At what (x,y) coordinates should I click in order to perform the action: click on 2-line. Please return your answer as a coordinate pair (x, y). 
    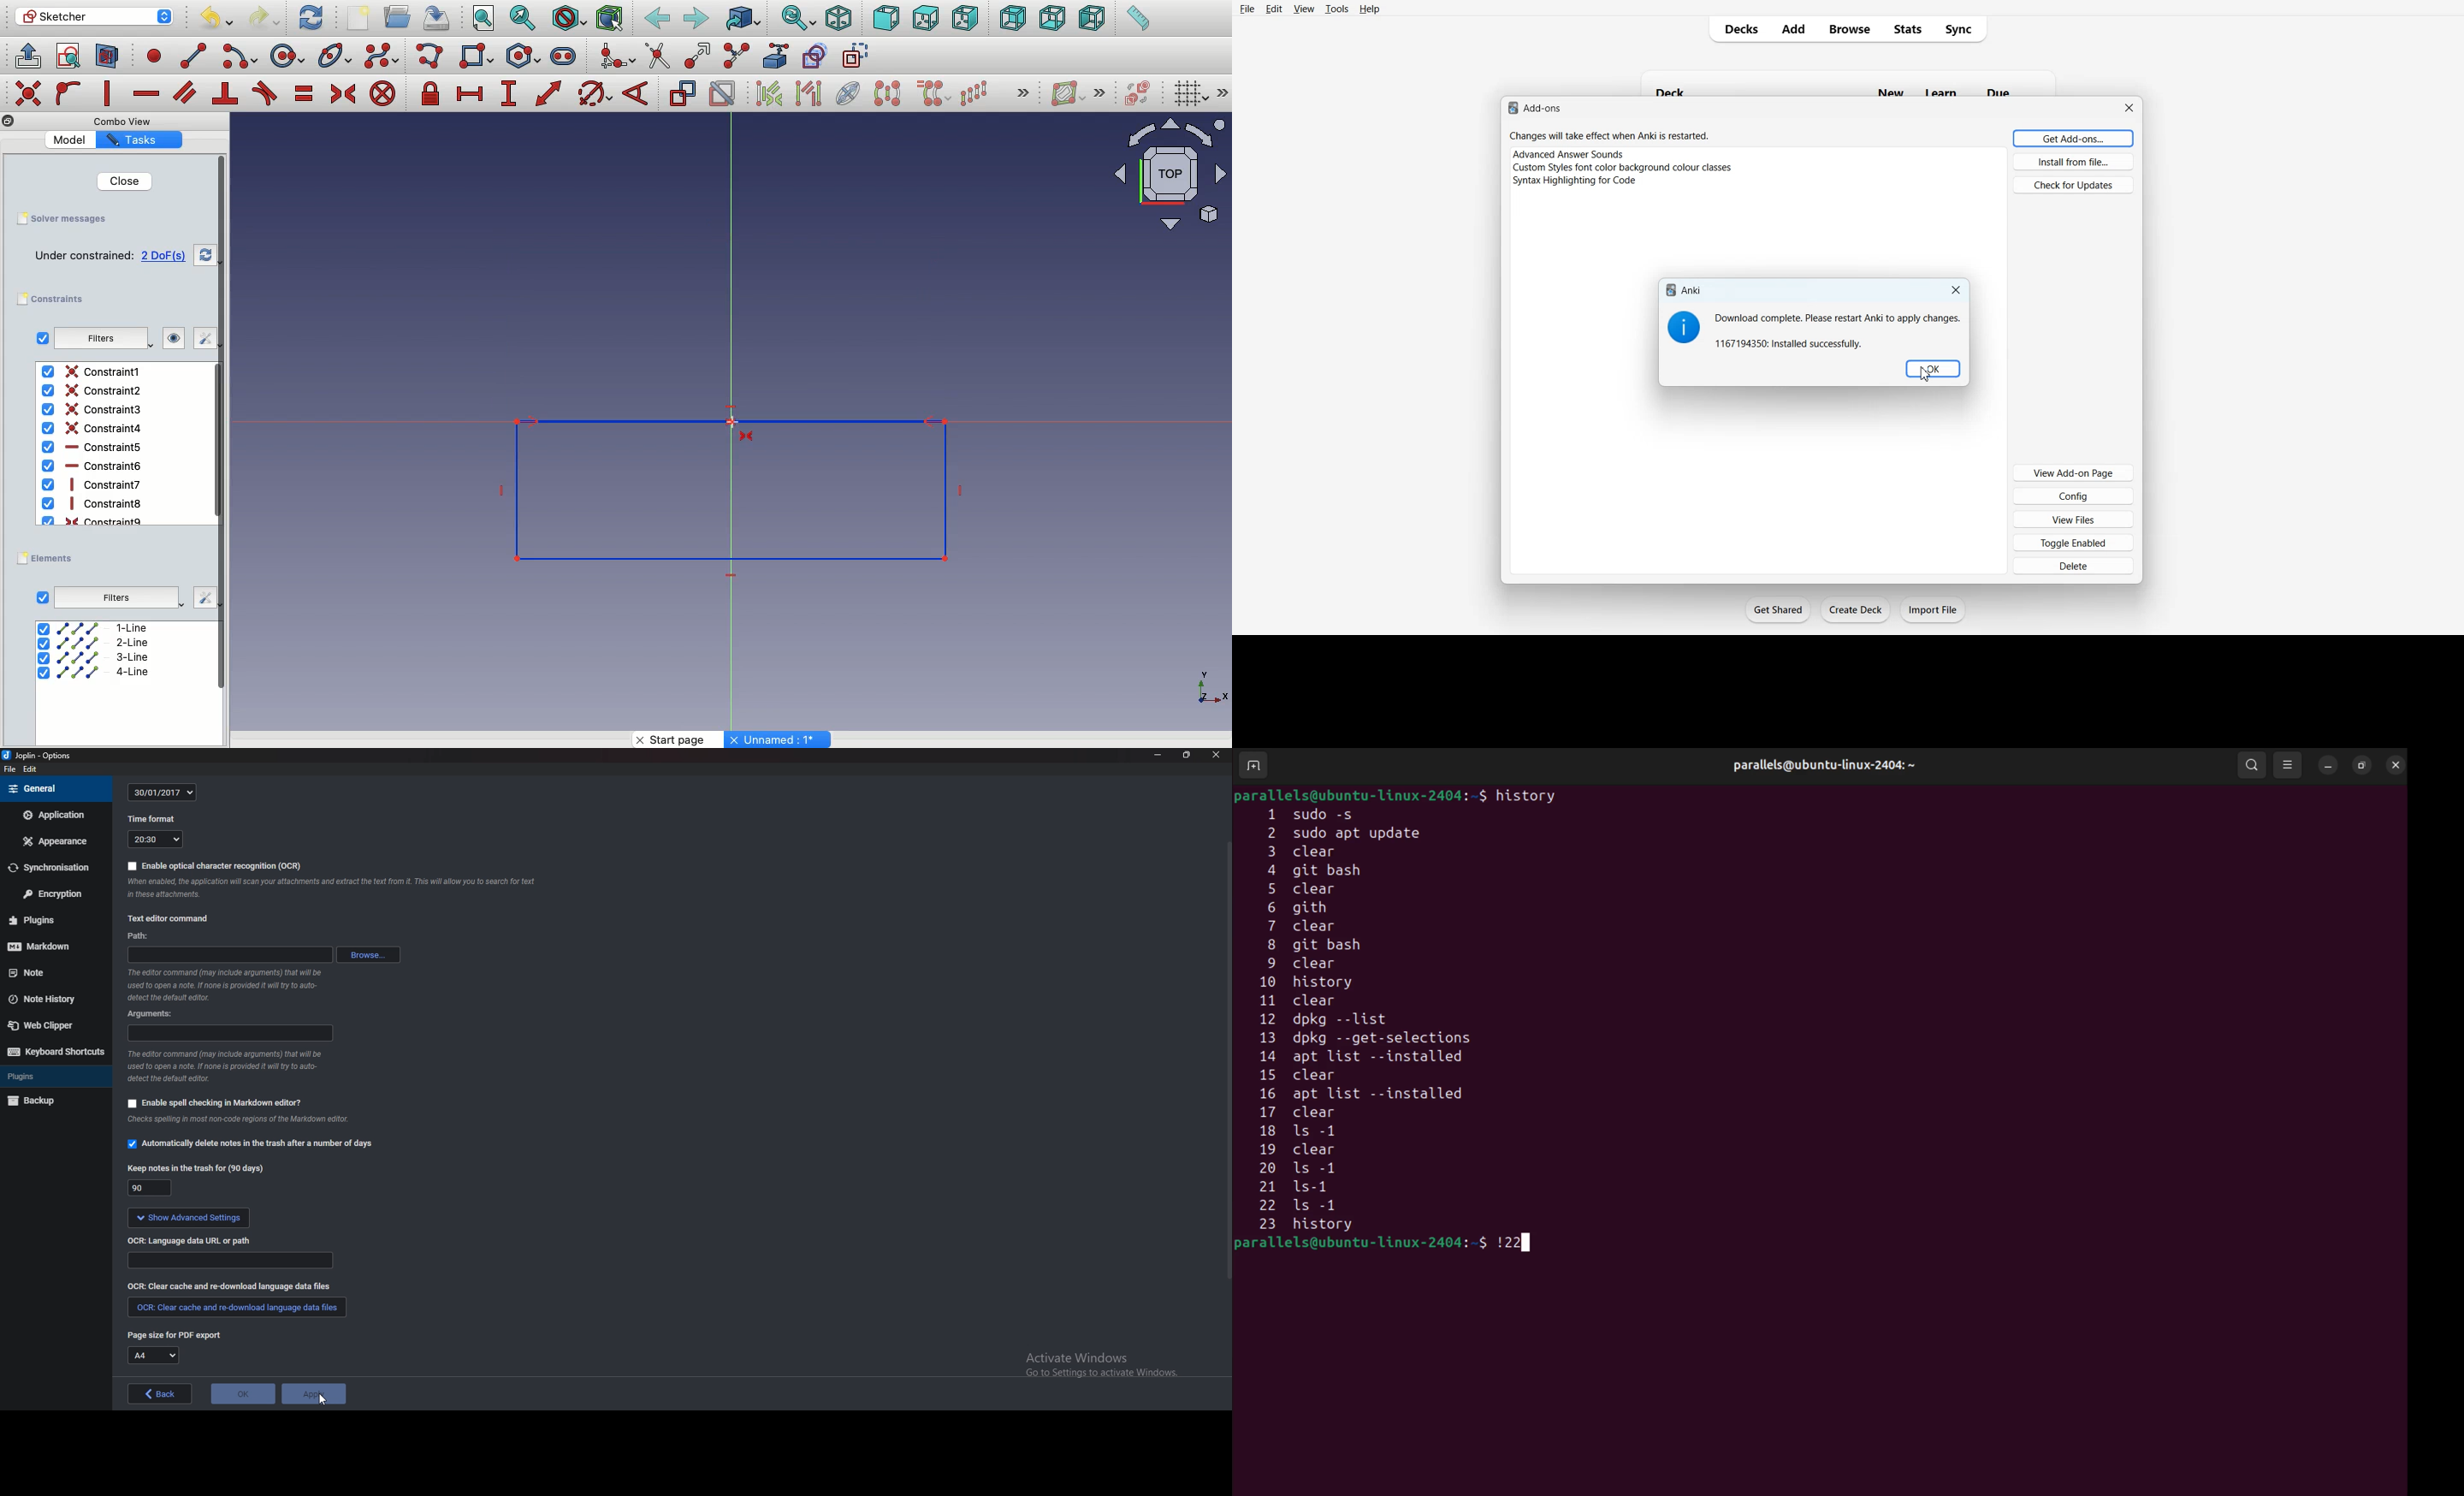
    Looking at the image, I should click on (97, 644).